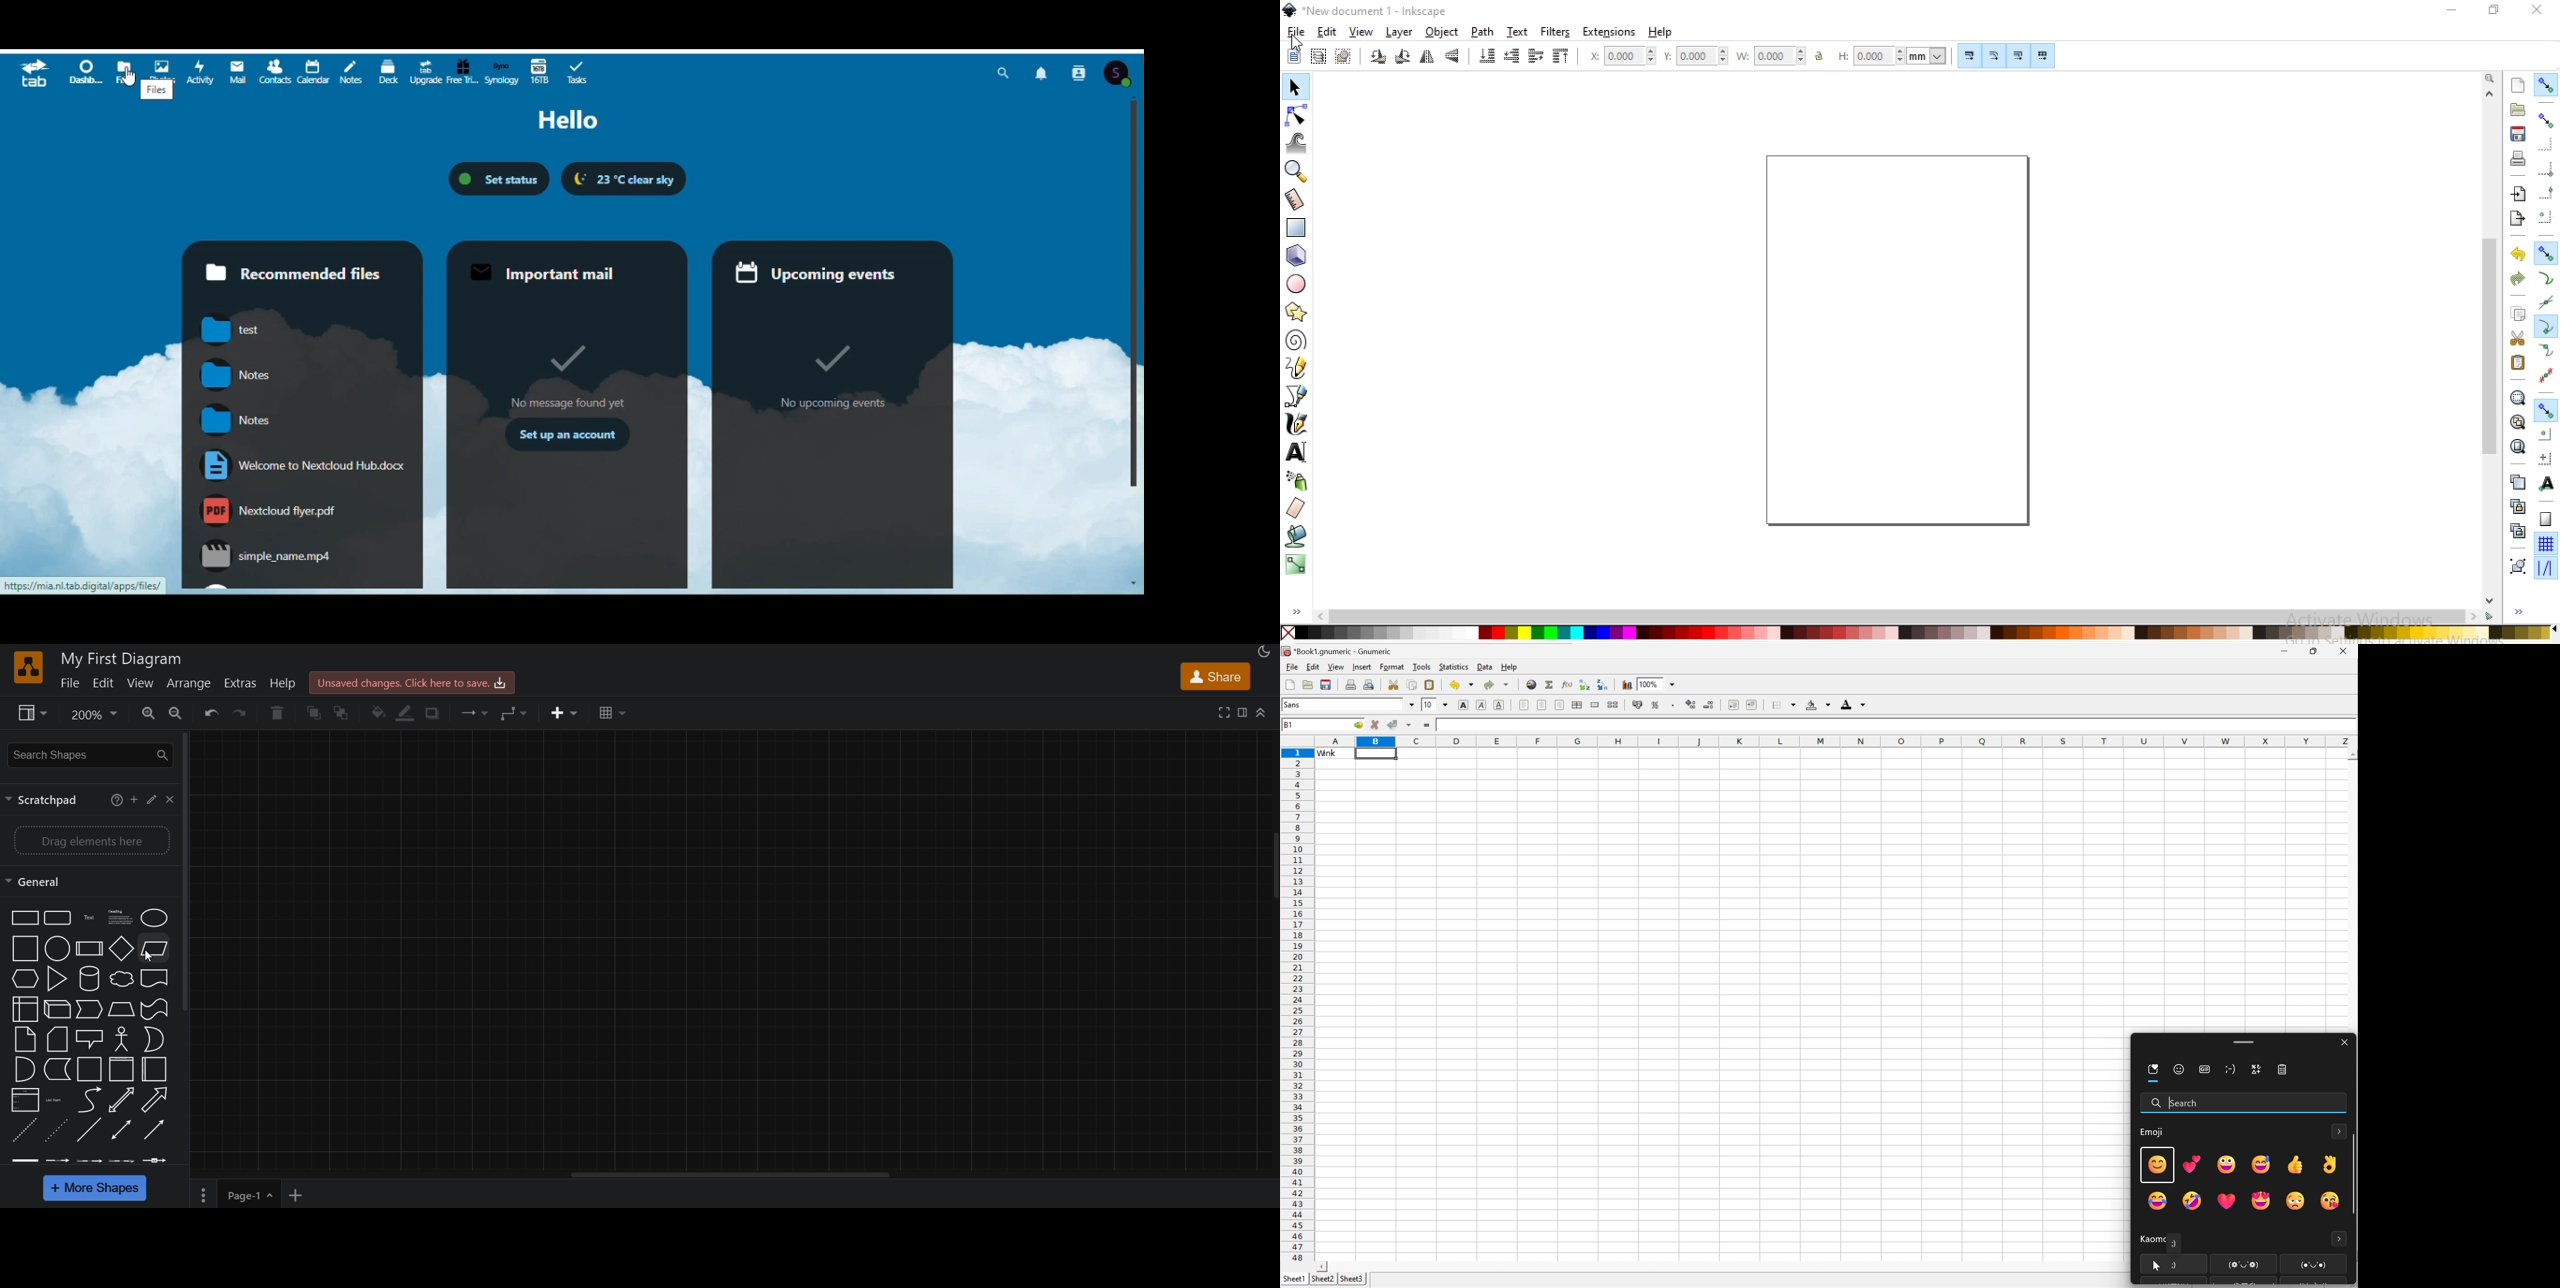  What do you see at coordinates (123, 657) in the screenshot?
I see `title` at bounding box center [123, 657].